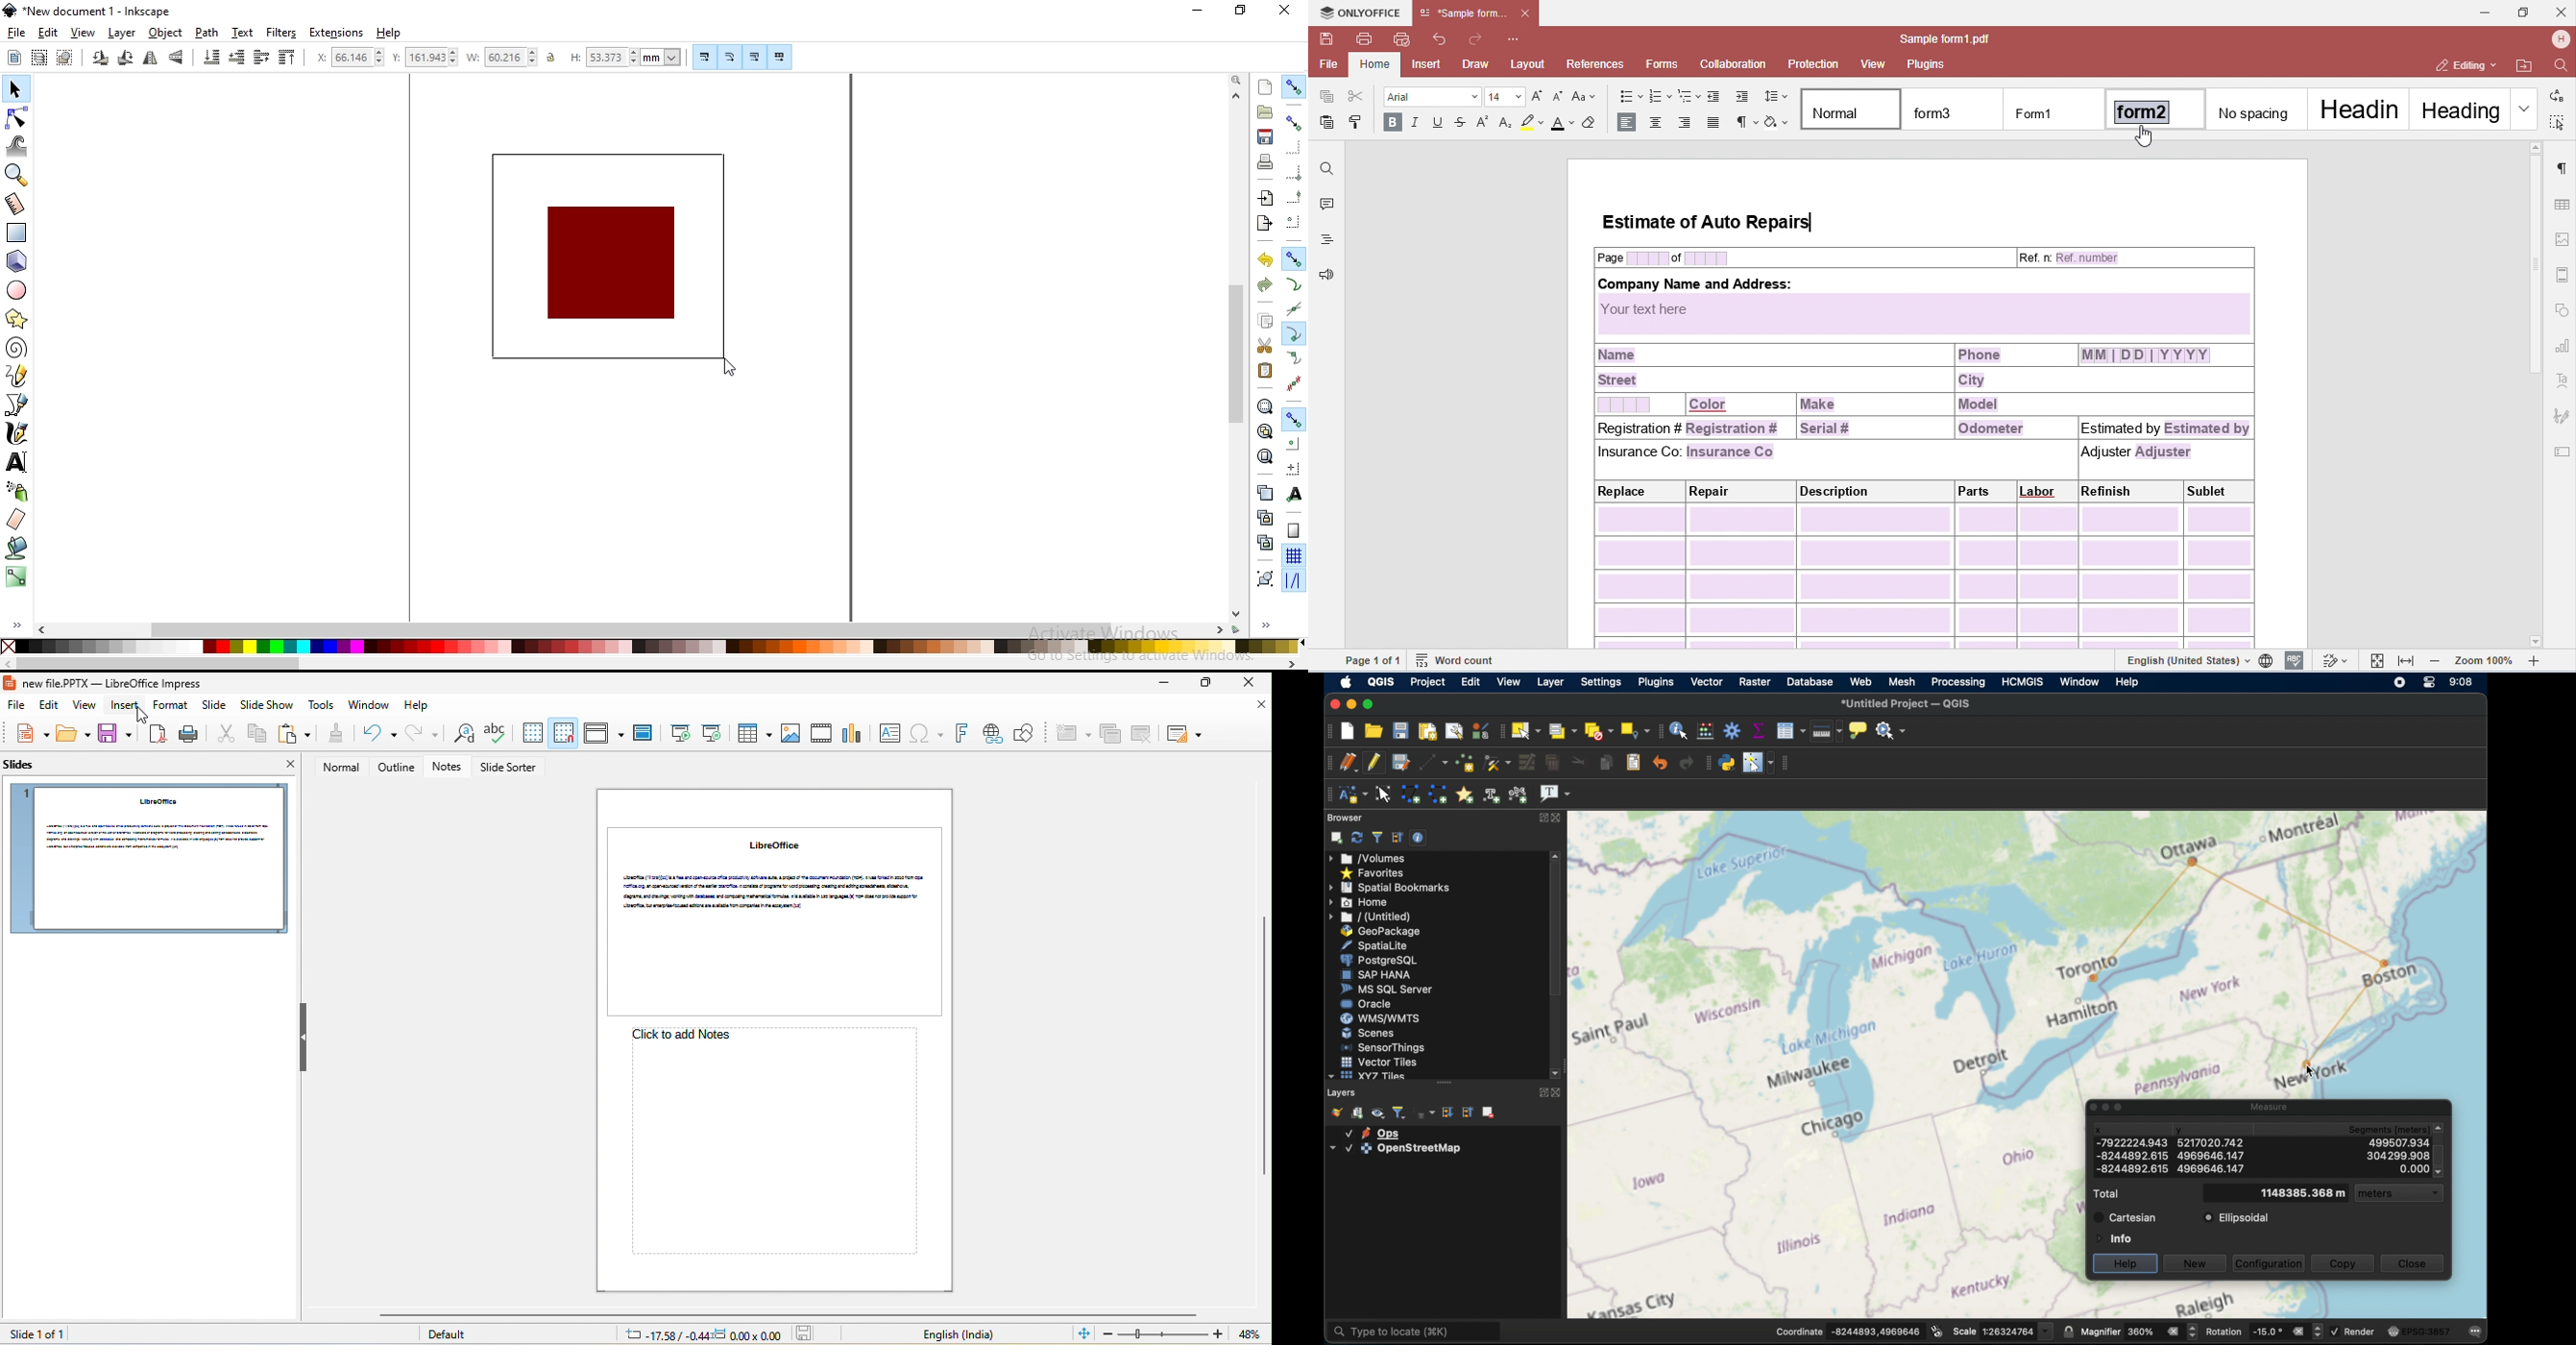 Image resolution: width=2576 pixels, height=1372 pixels. What do you see at coordinates (15, 434) in the screenshot?
I see `draw calligraphic or brush strokes` at bounding box center [15, 434].